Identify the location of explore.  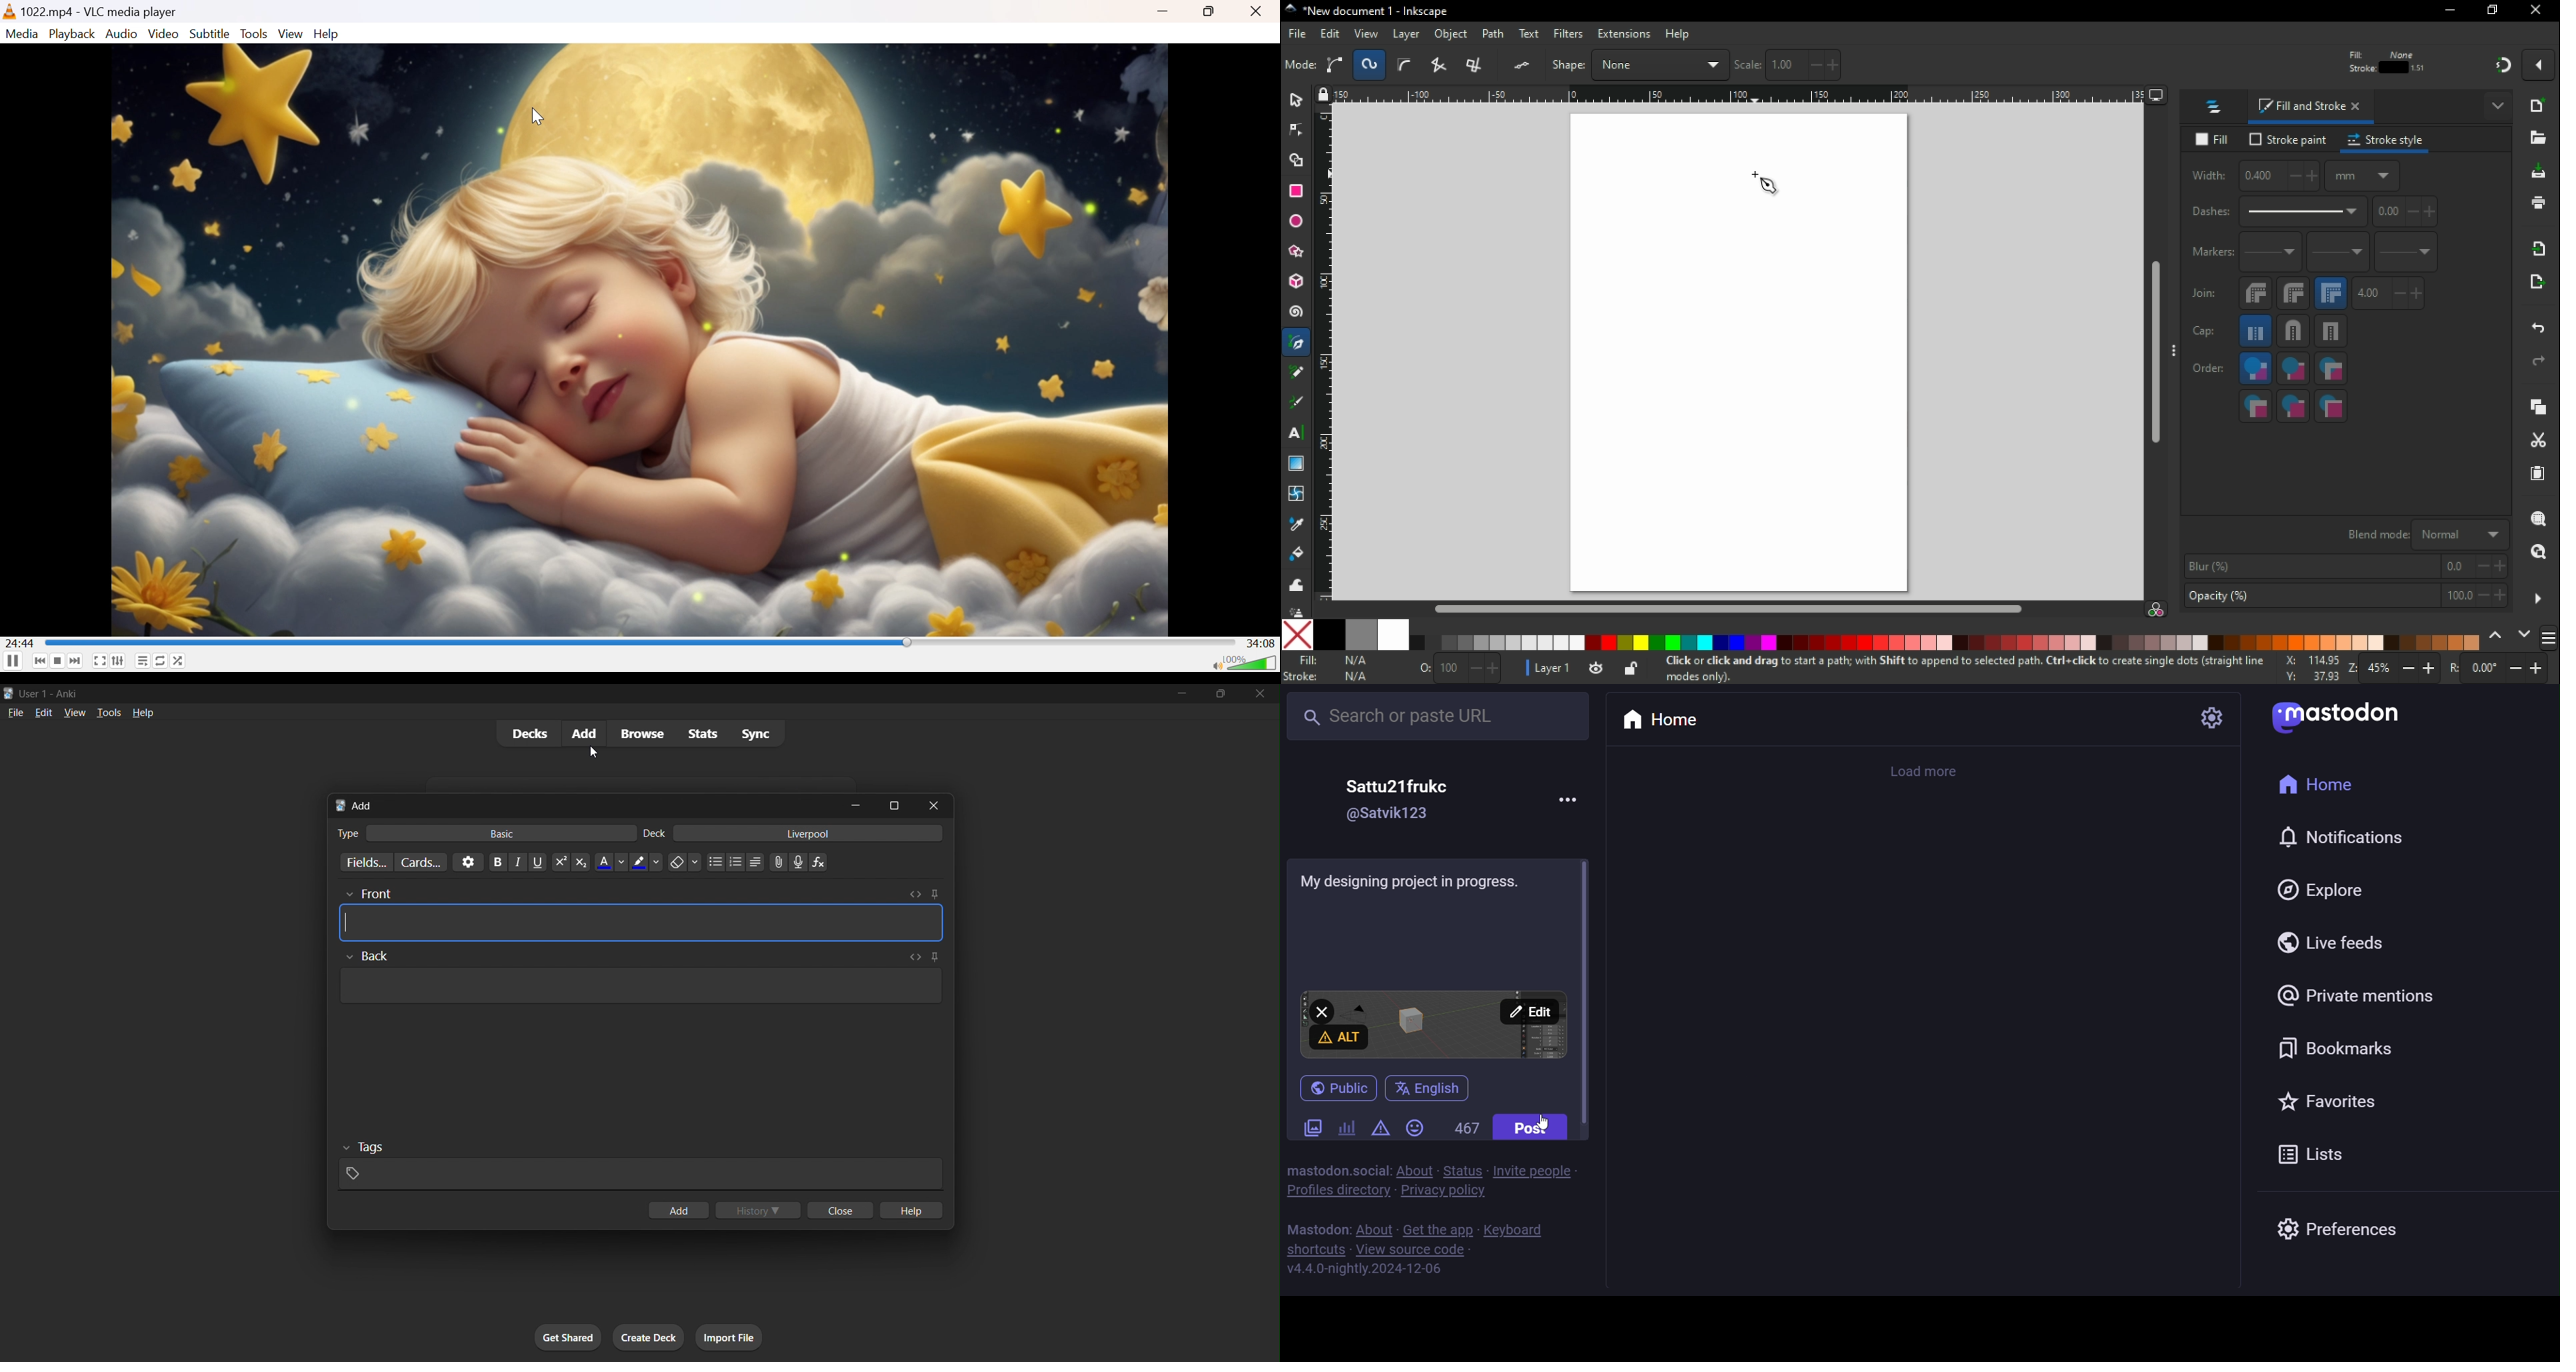
(2321, 890).